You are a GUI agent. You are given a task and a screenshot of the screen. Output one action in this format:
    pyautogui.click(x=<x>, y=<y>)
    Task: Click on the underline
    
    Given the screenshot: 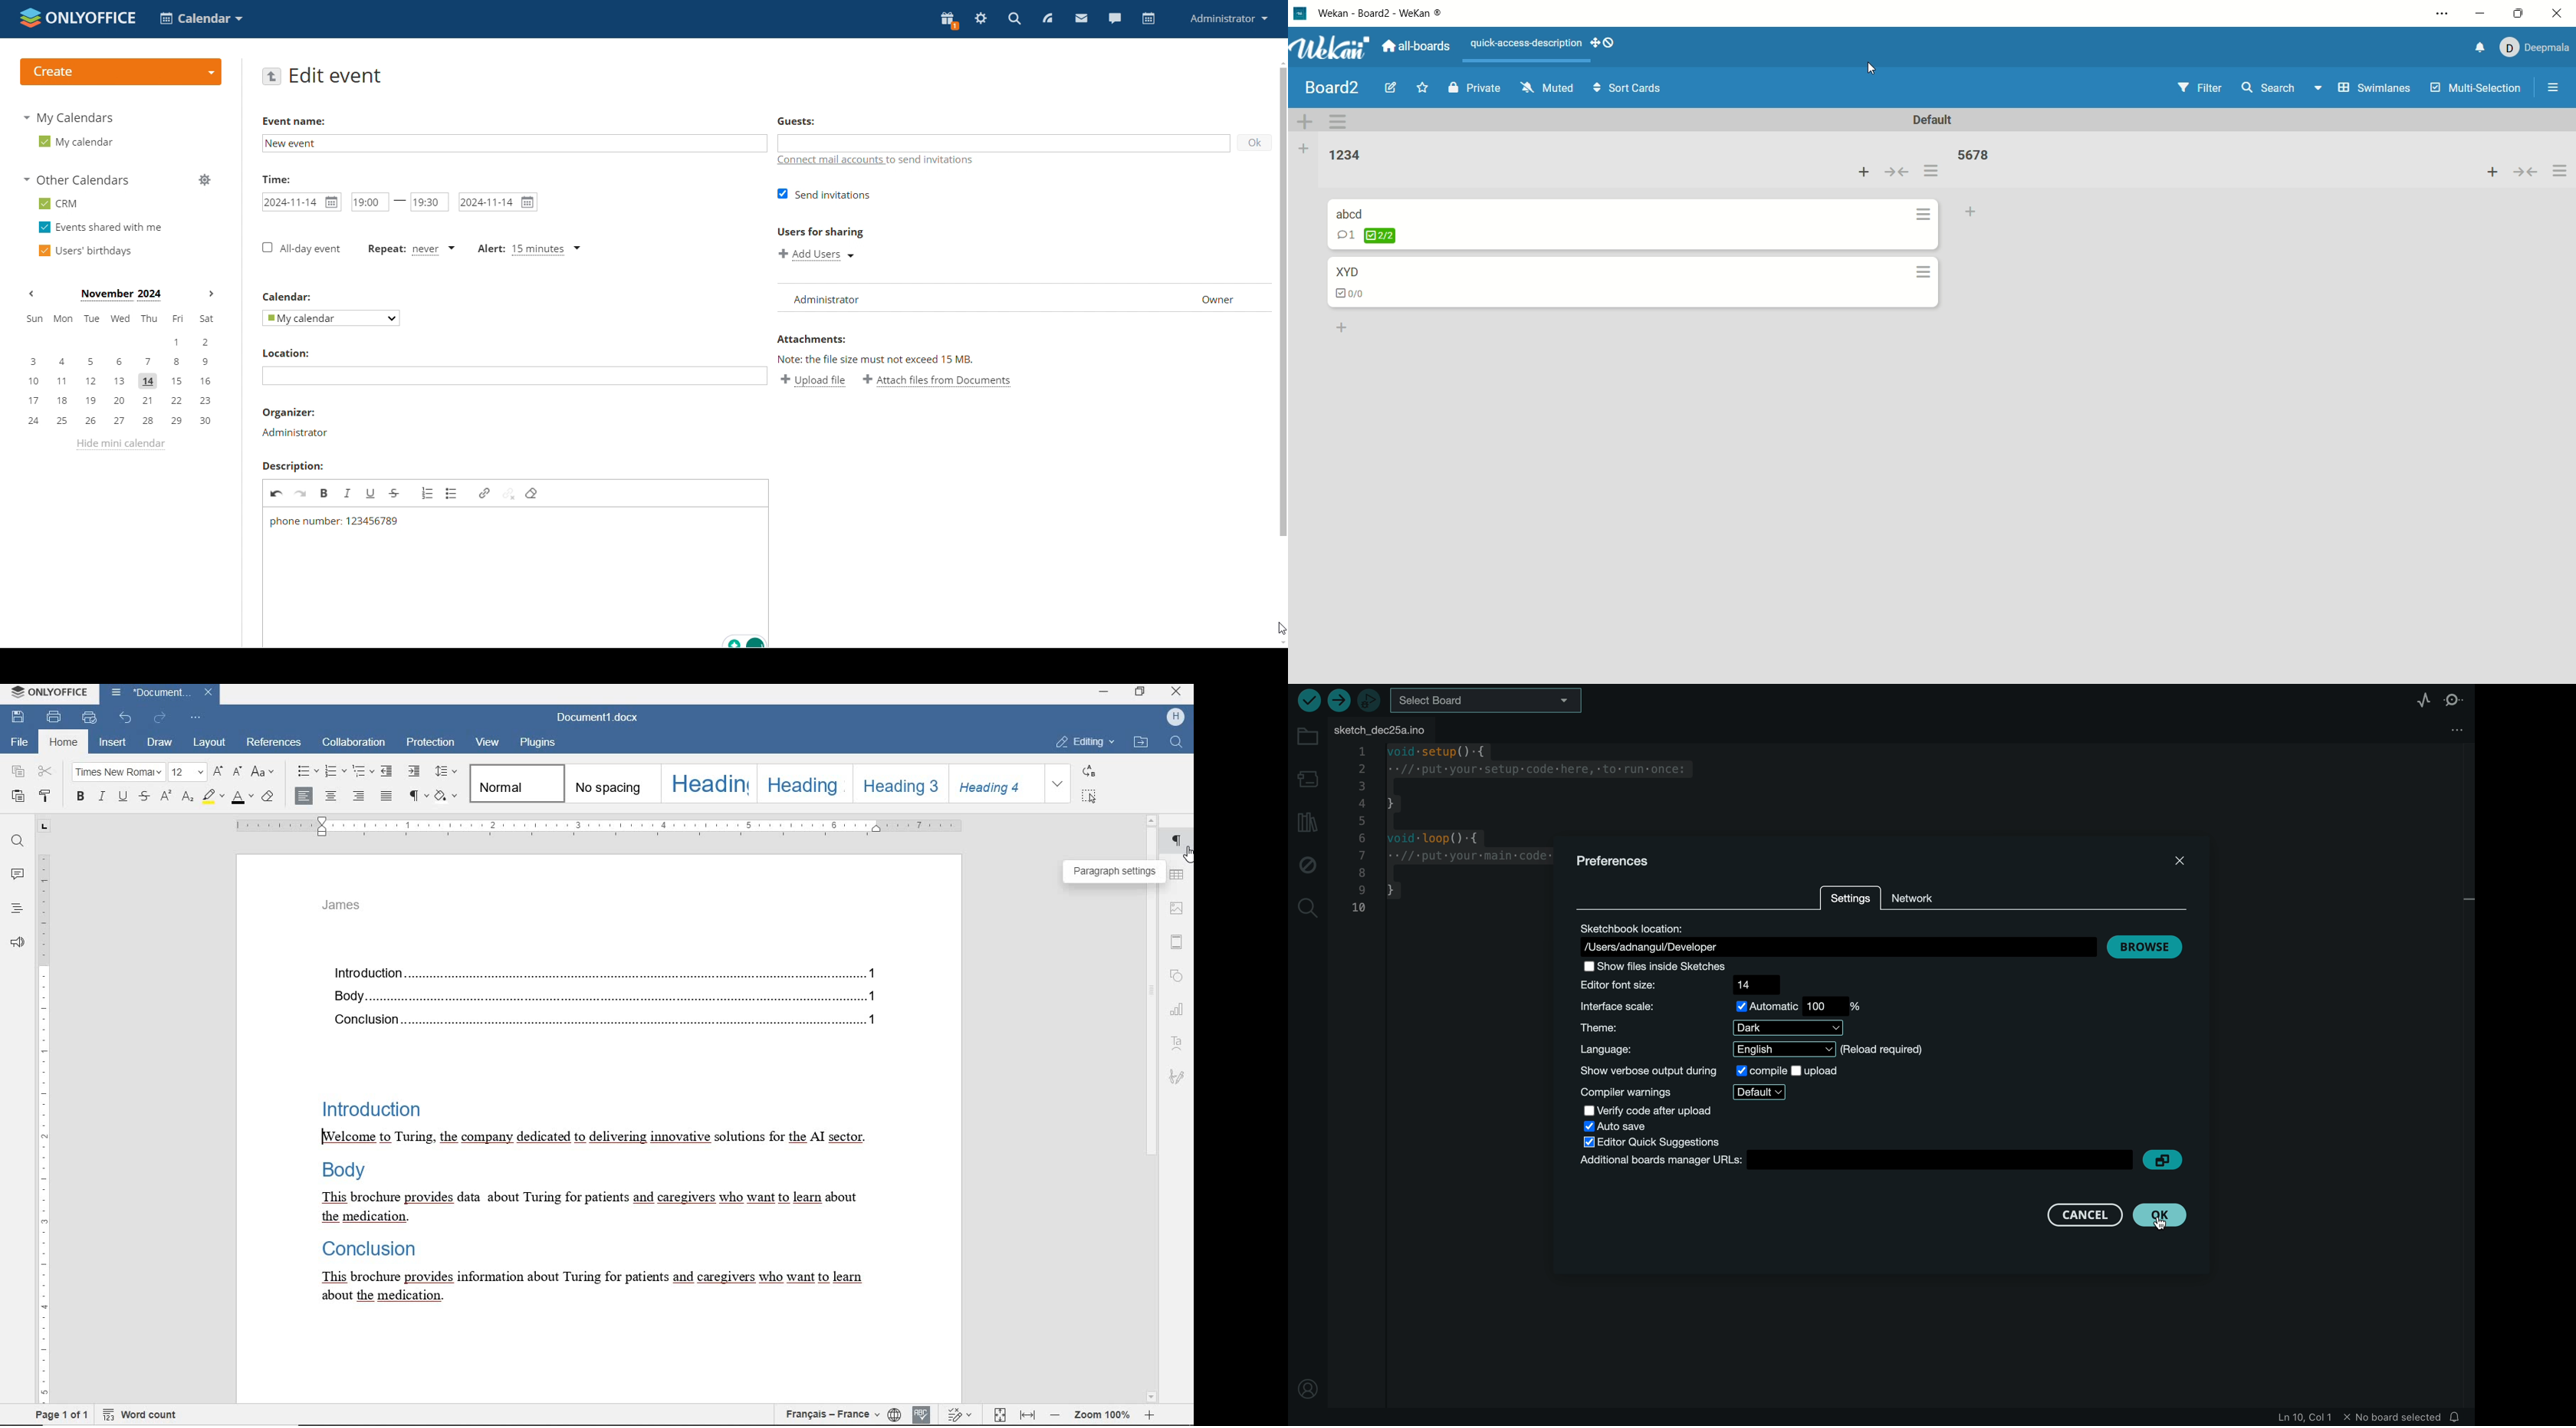 What is the action you would take?
    pyautogui.click(x=124, y=798)
    